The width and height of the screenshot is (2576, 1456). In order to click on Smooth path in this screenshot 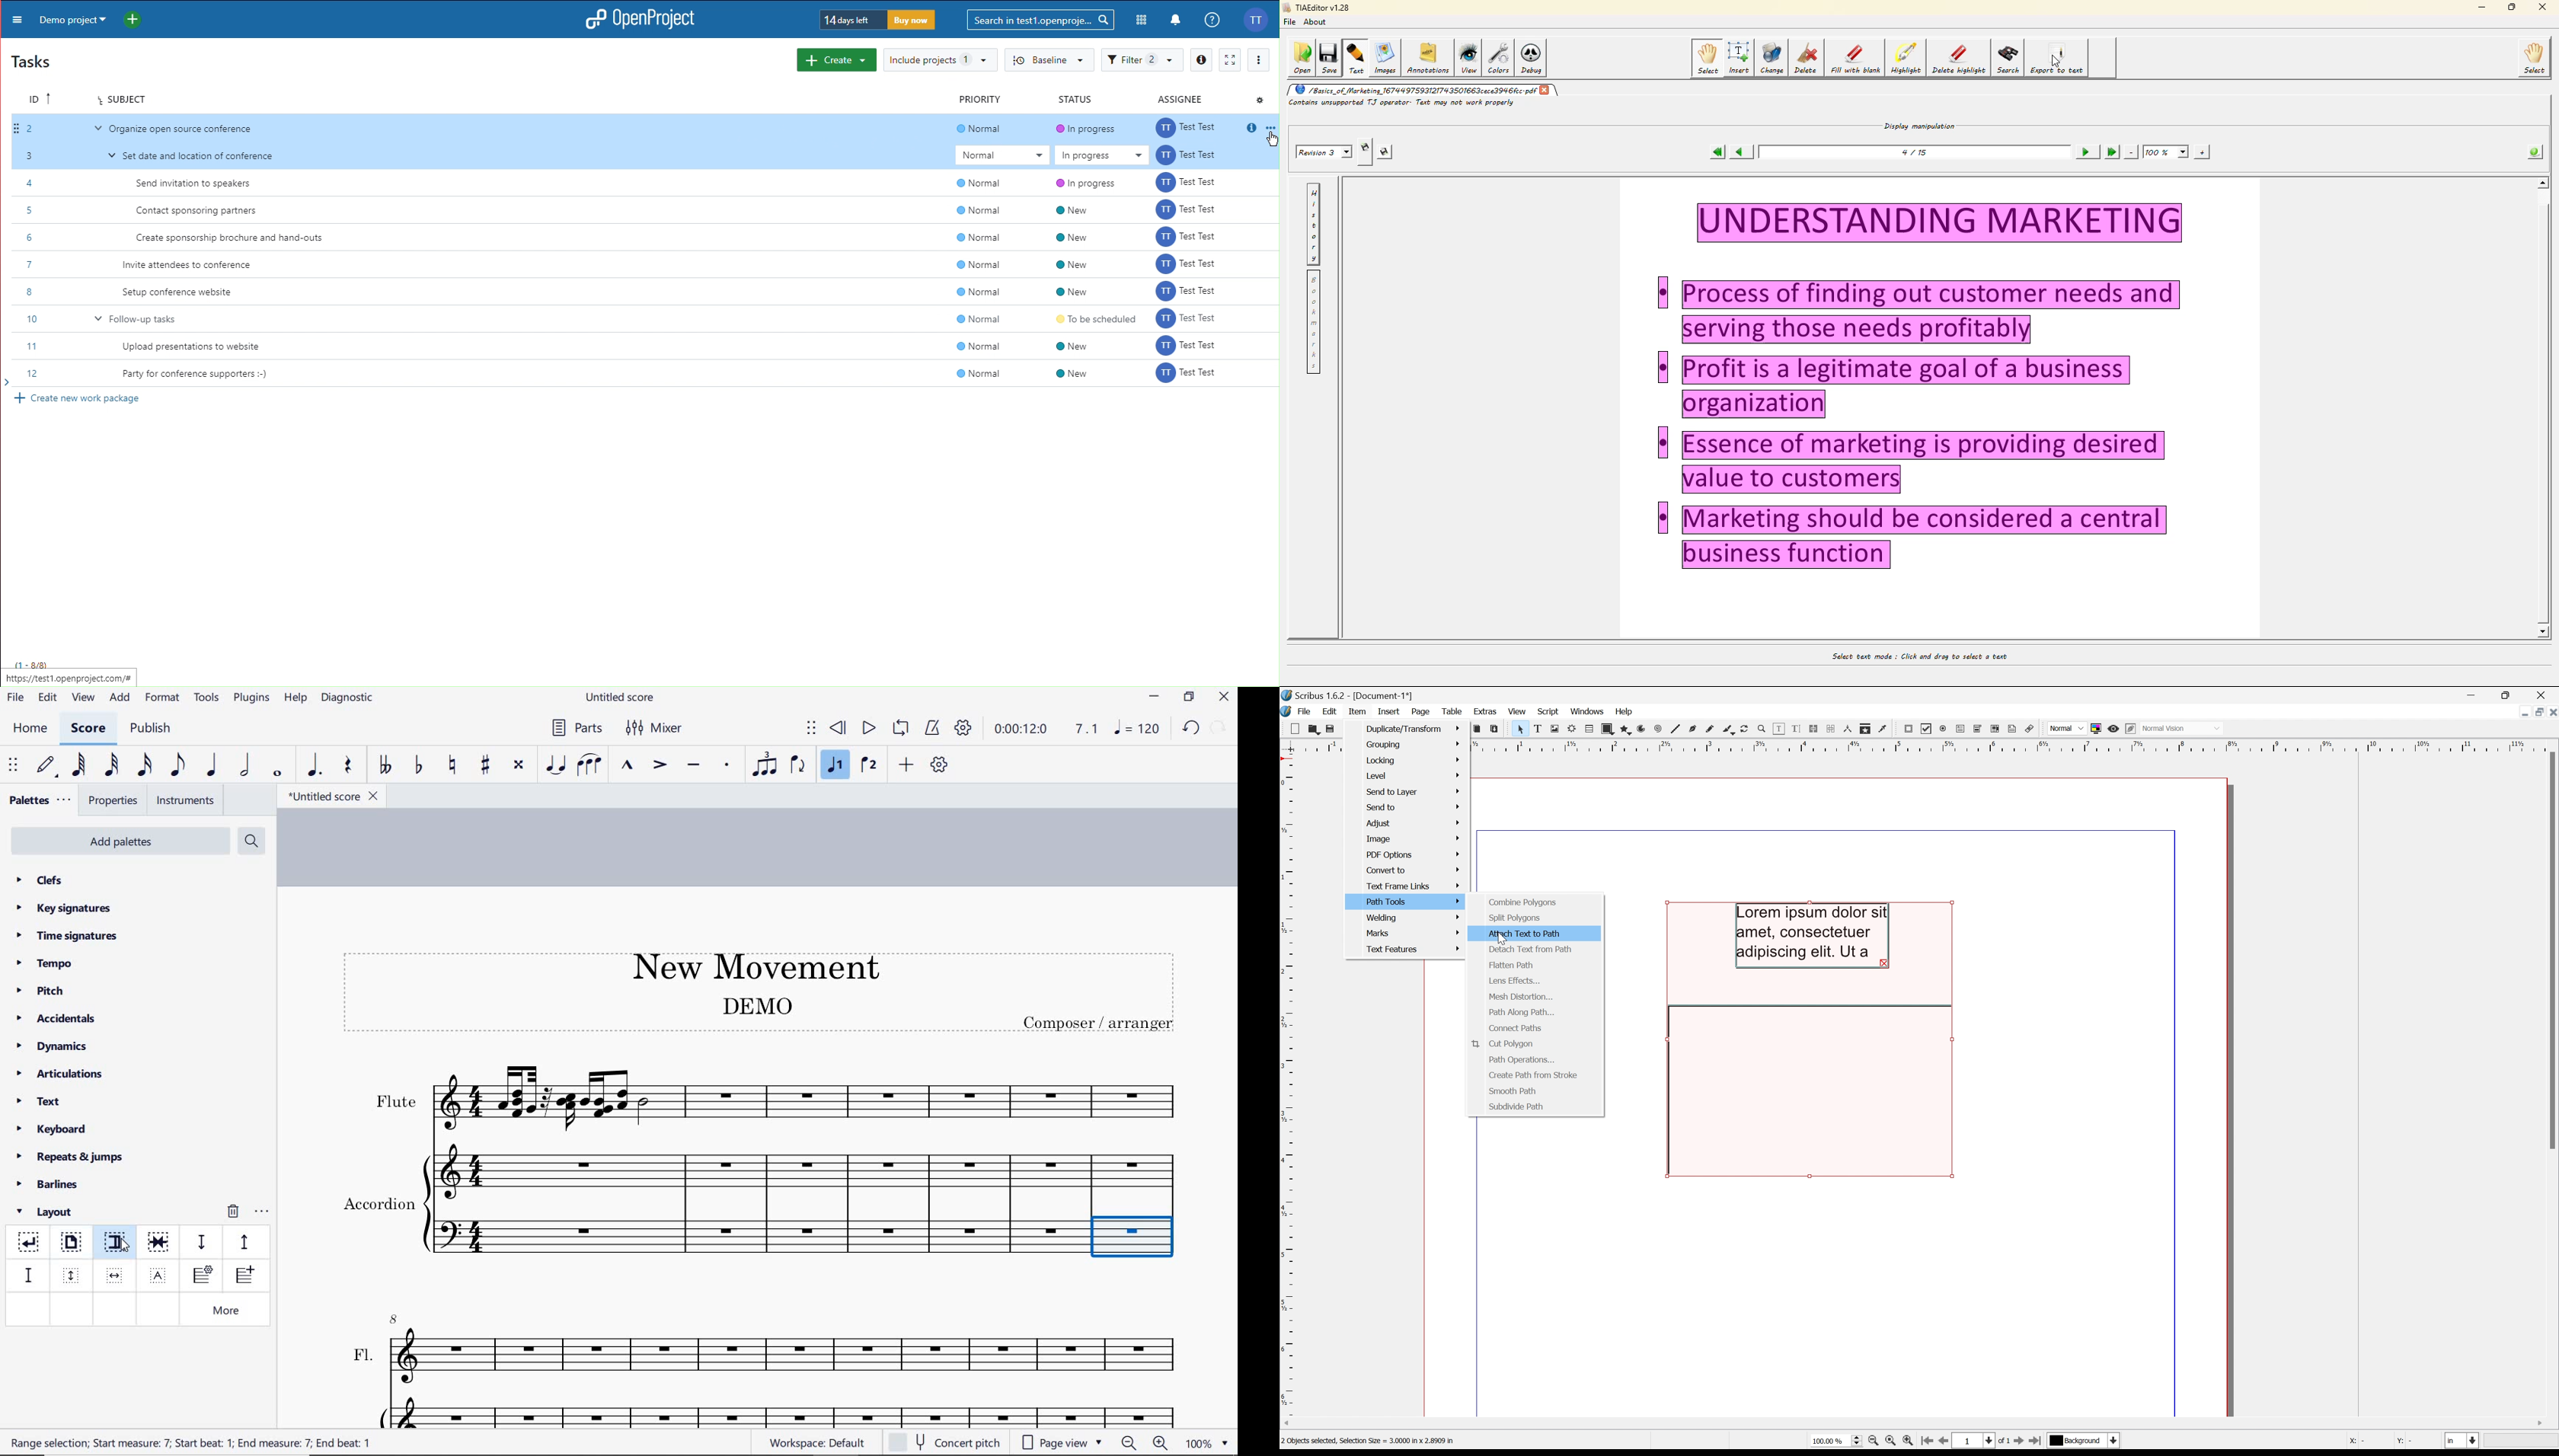, I will do `click(1513, 1091)`.